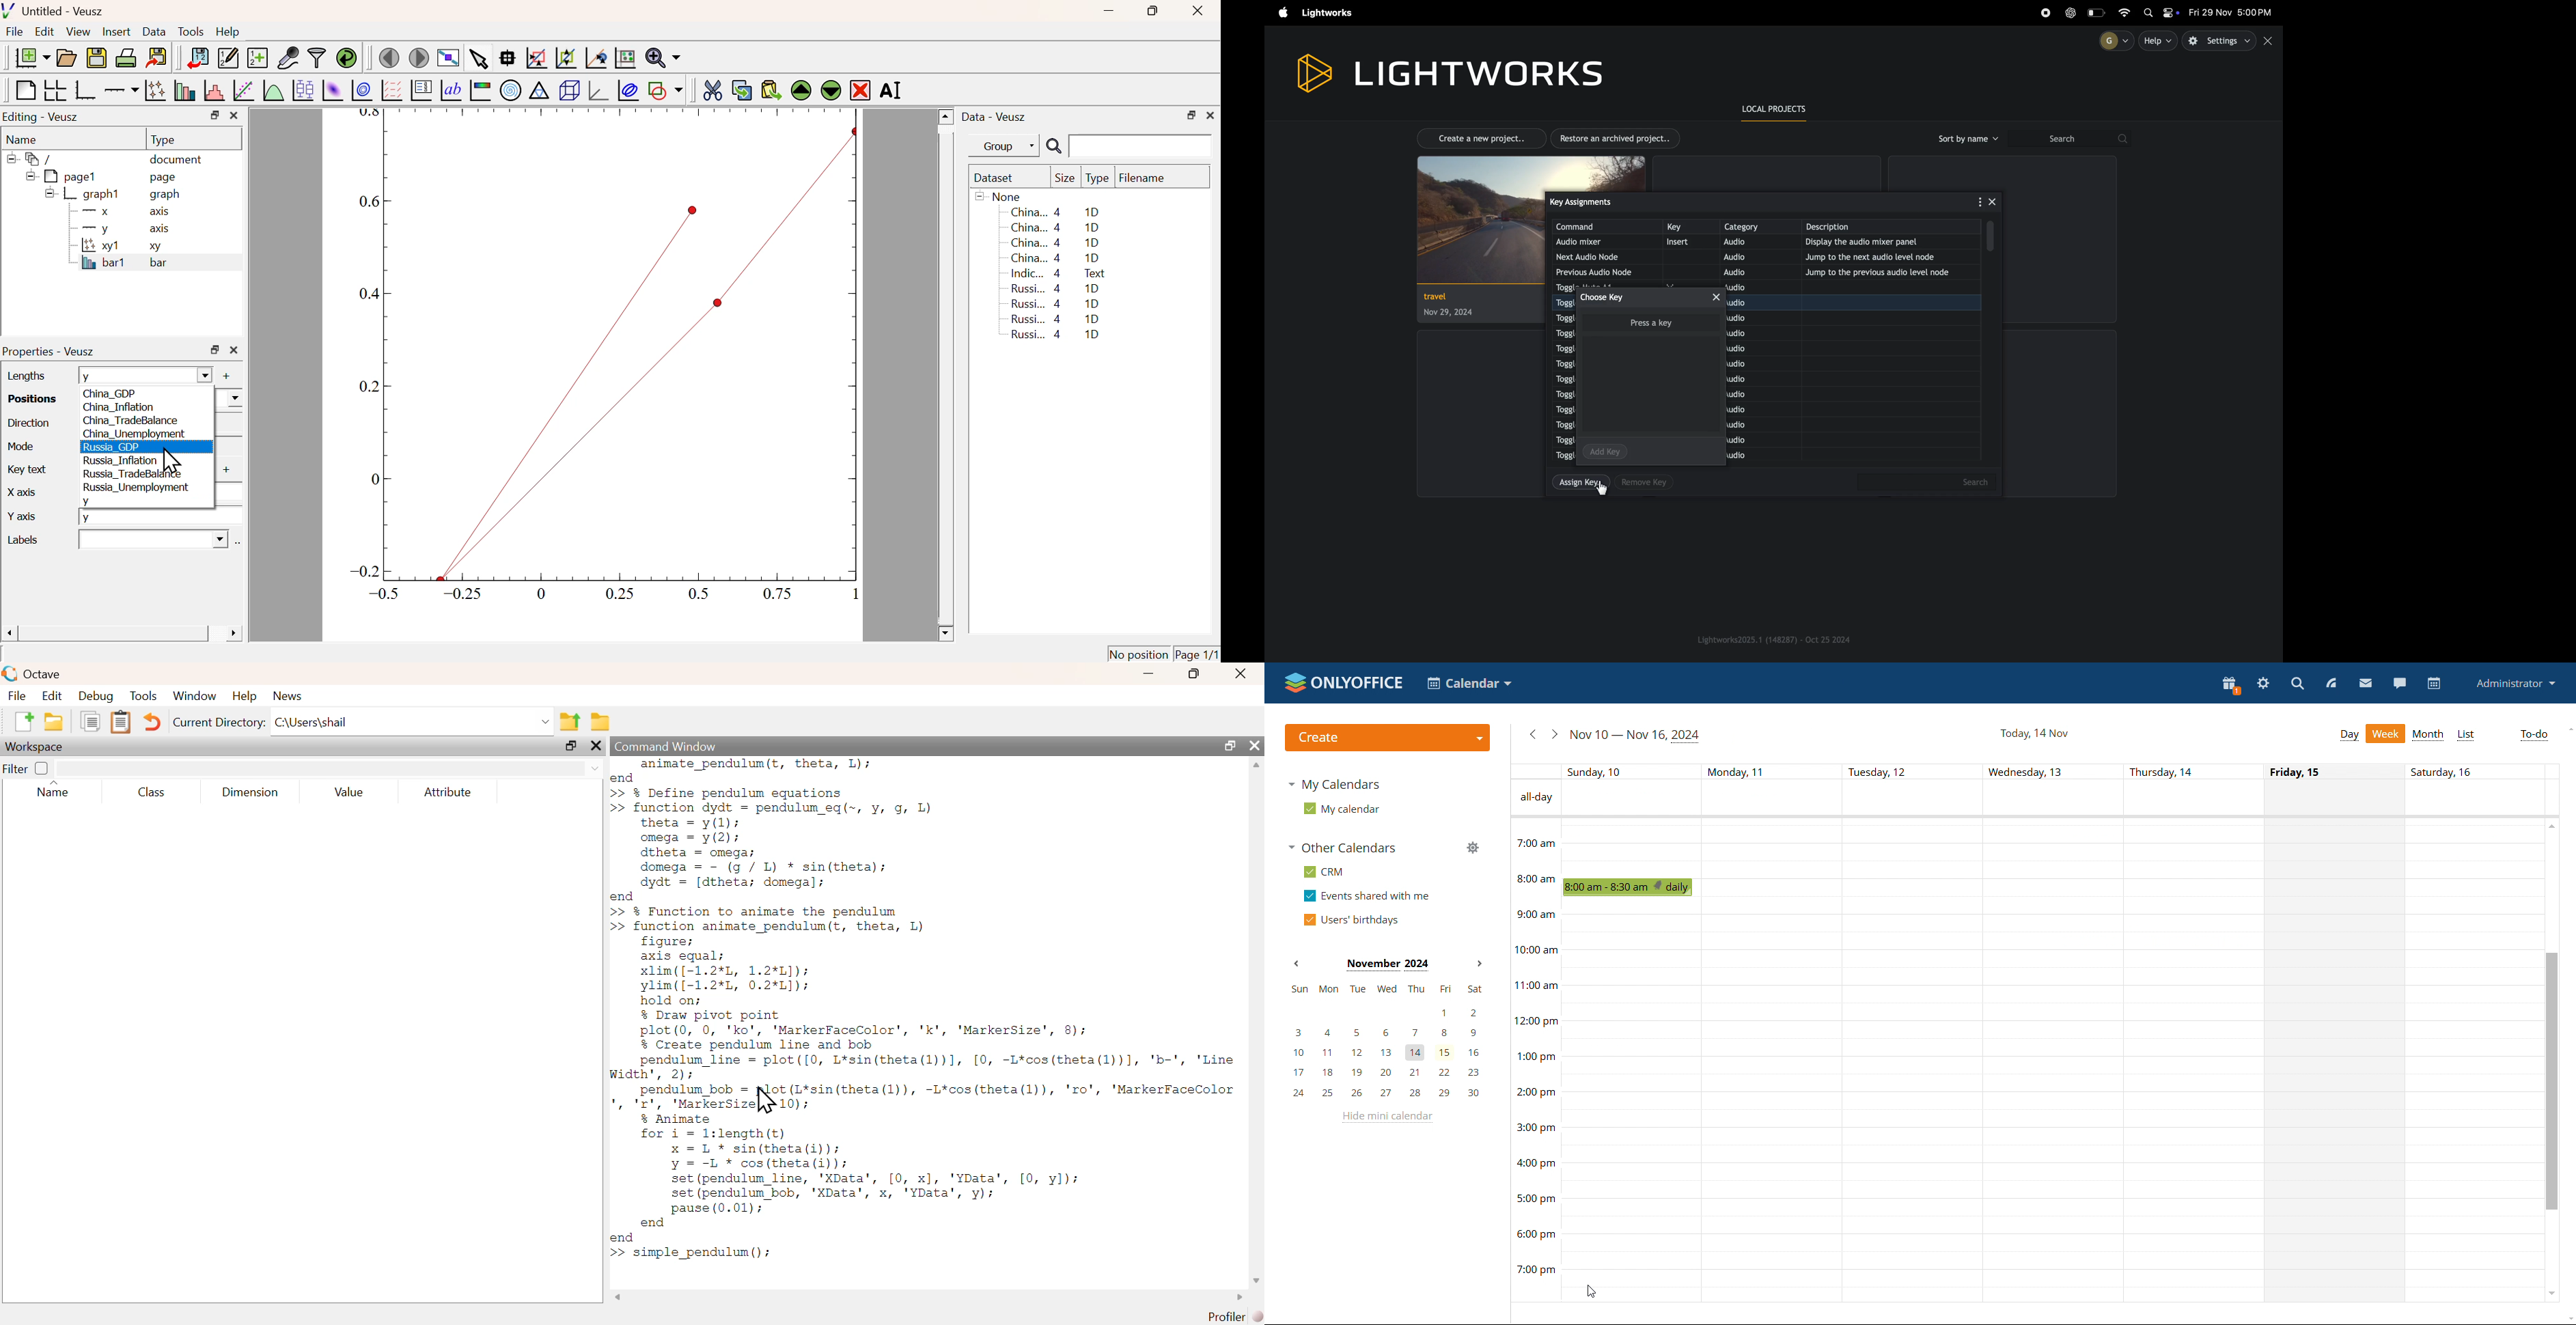 This screenshot has width=2576, height=1344. I want to click on profile, so click(2113, 40).